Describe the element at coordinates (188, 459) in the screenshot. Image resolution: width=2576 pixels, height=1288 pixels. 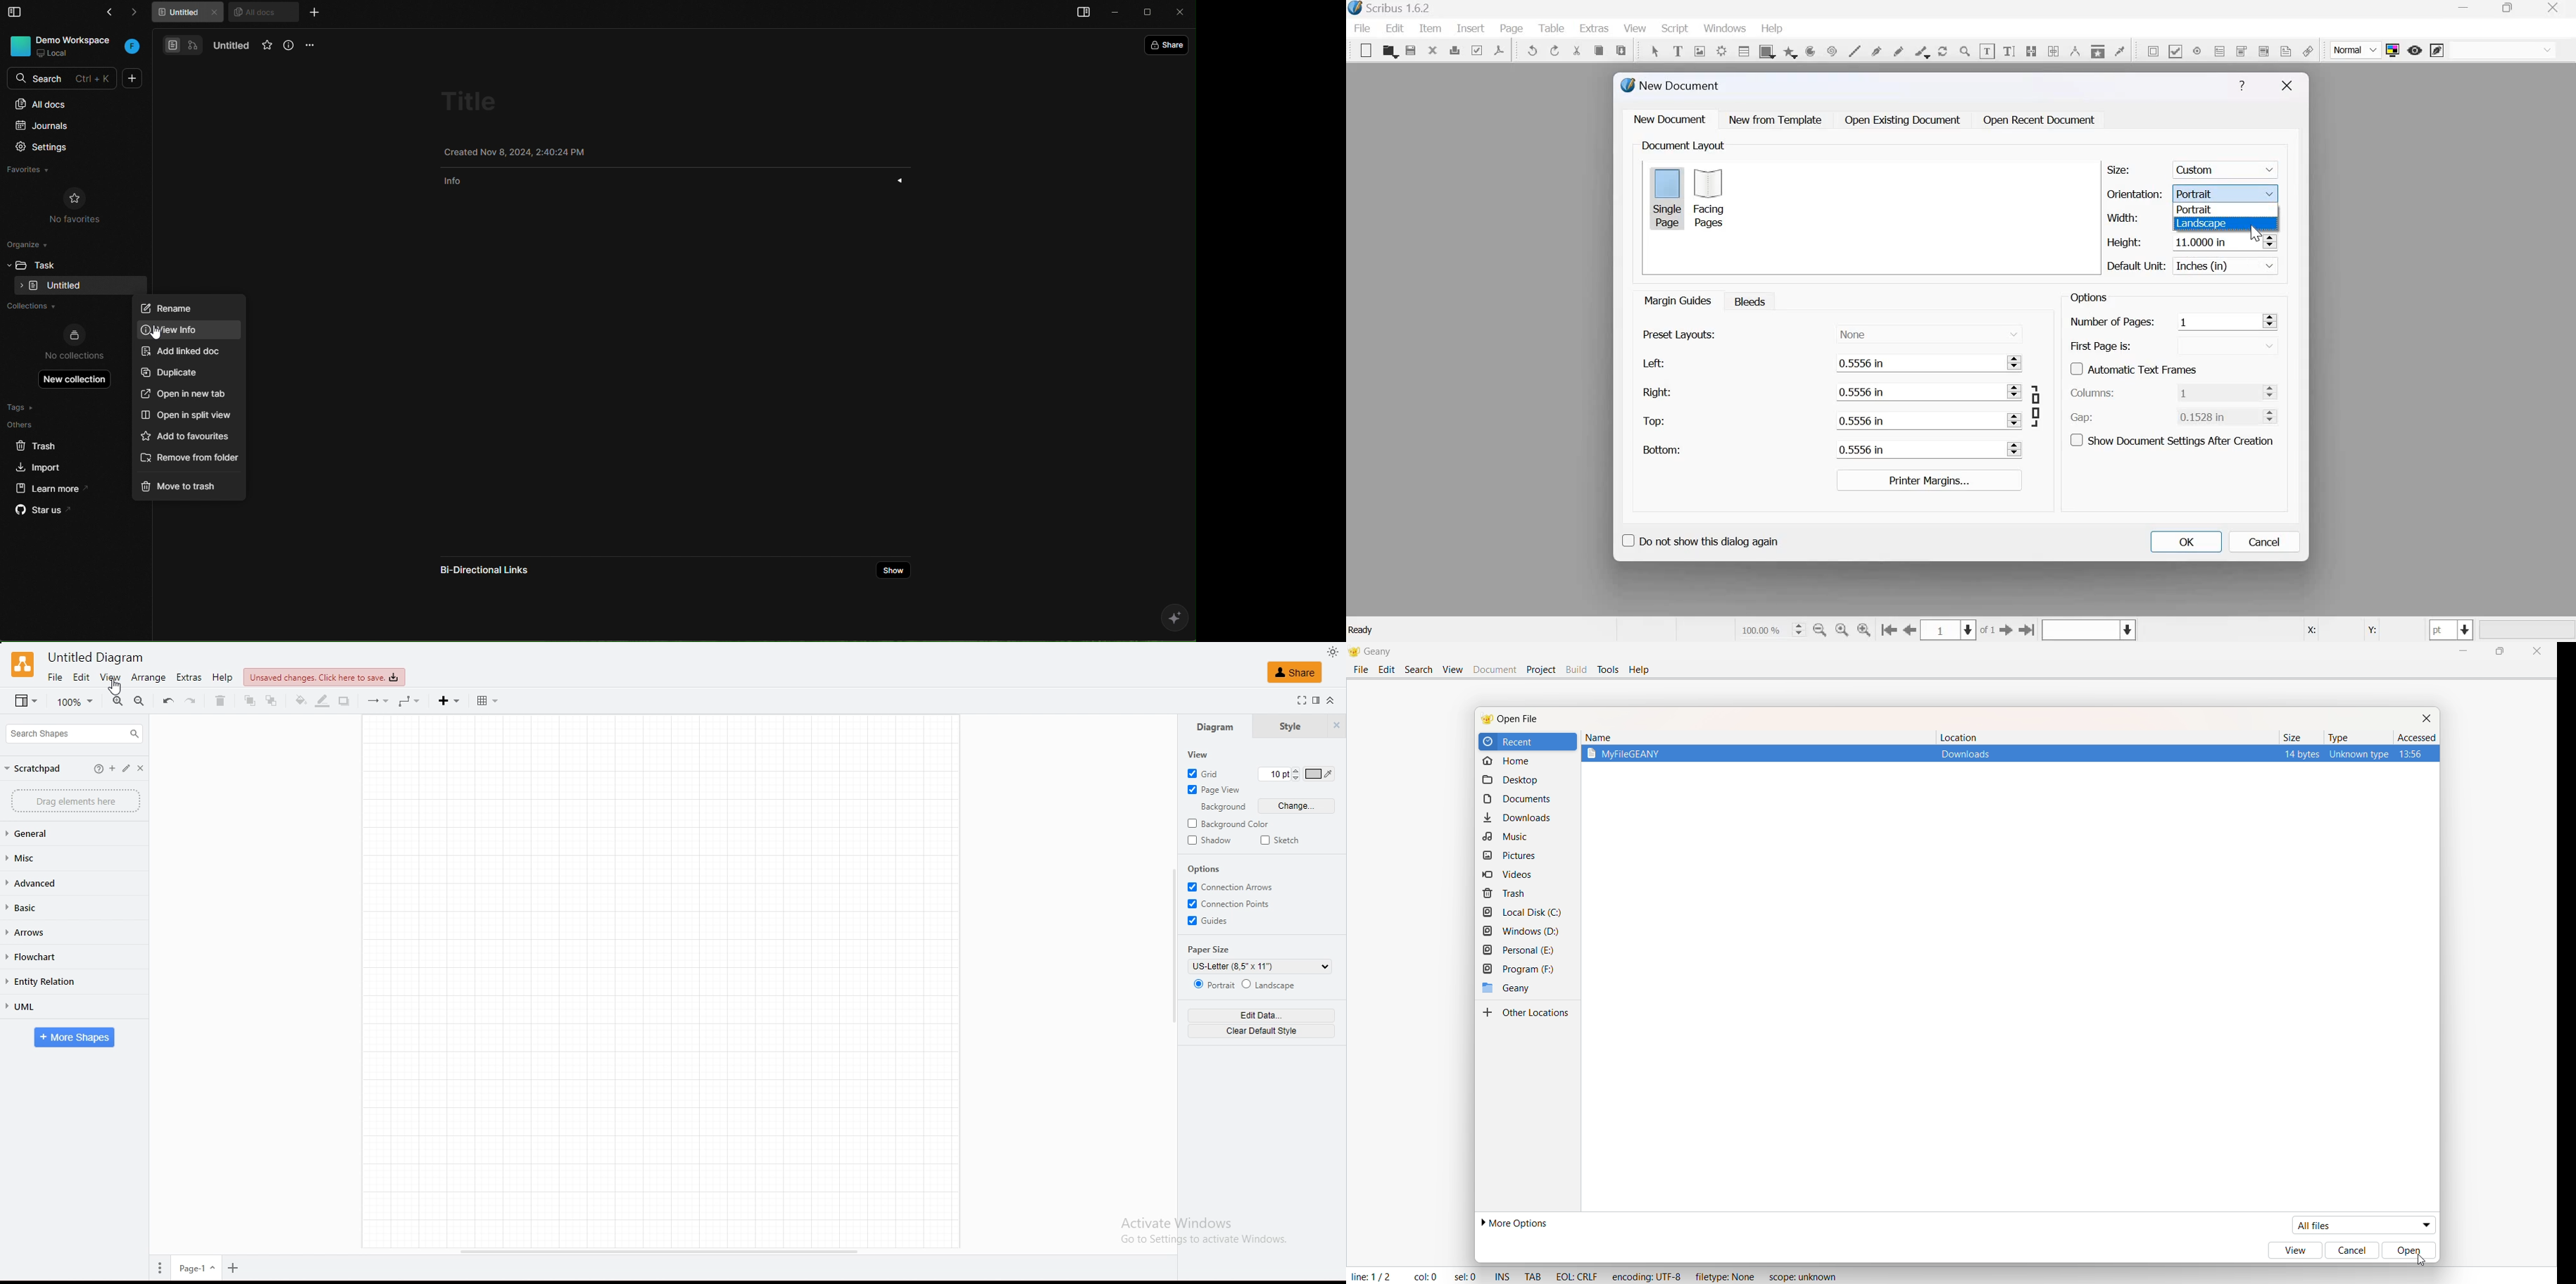
I see `remove from folder` at that location.